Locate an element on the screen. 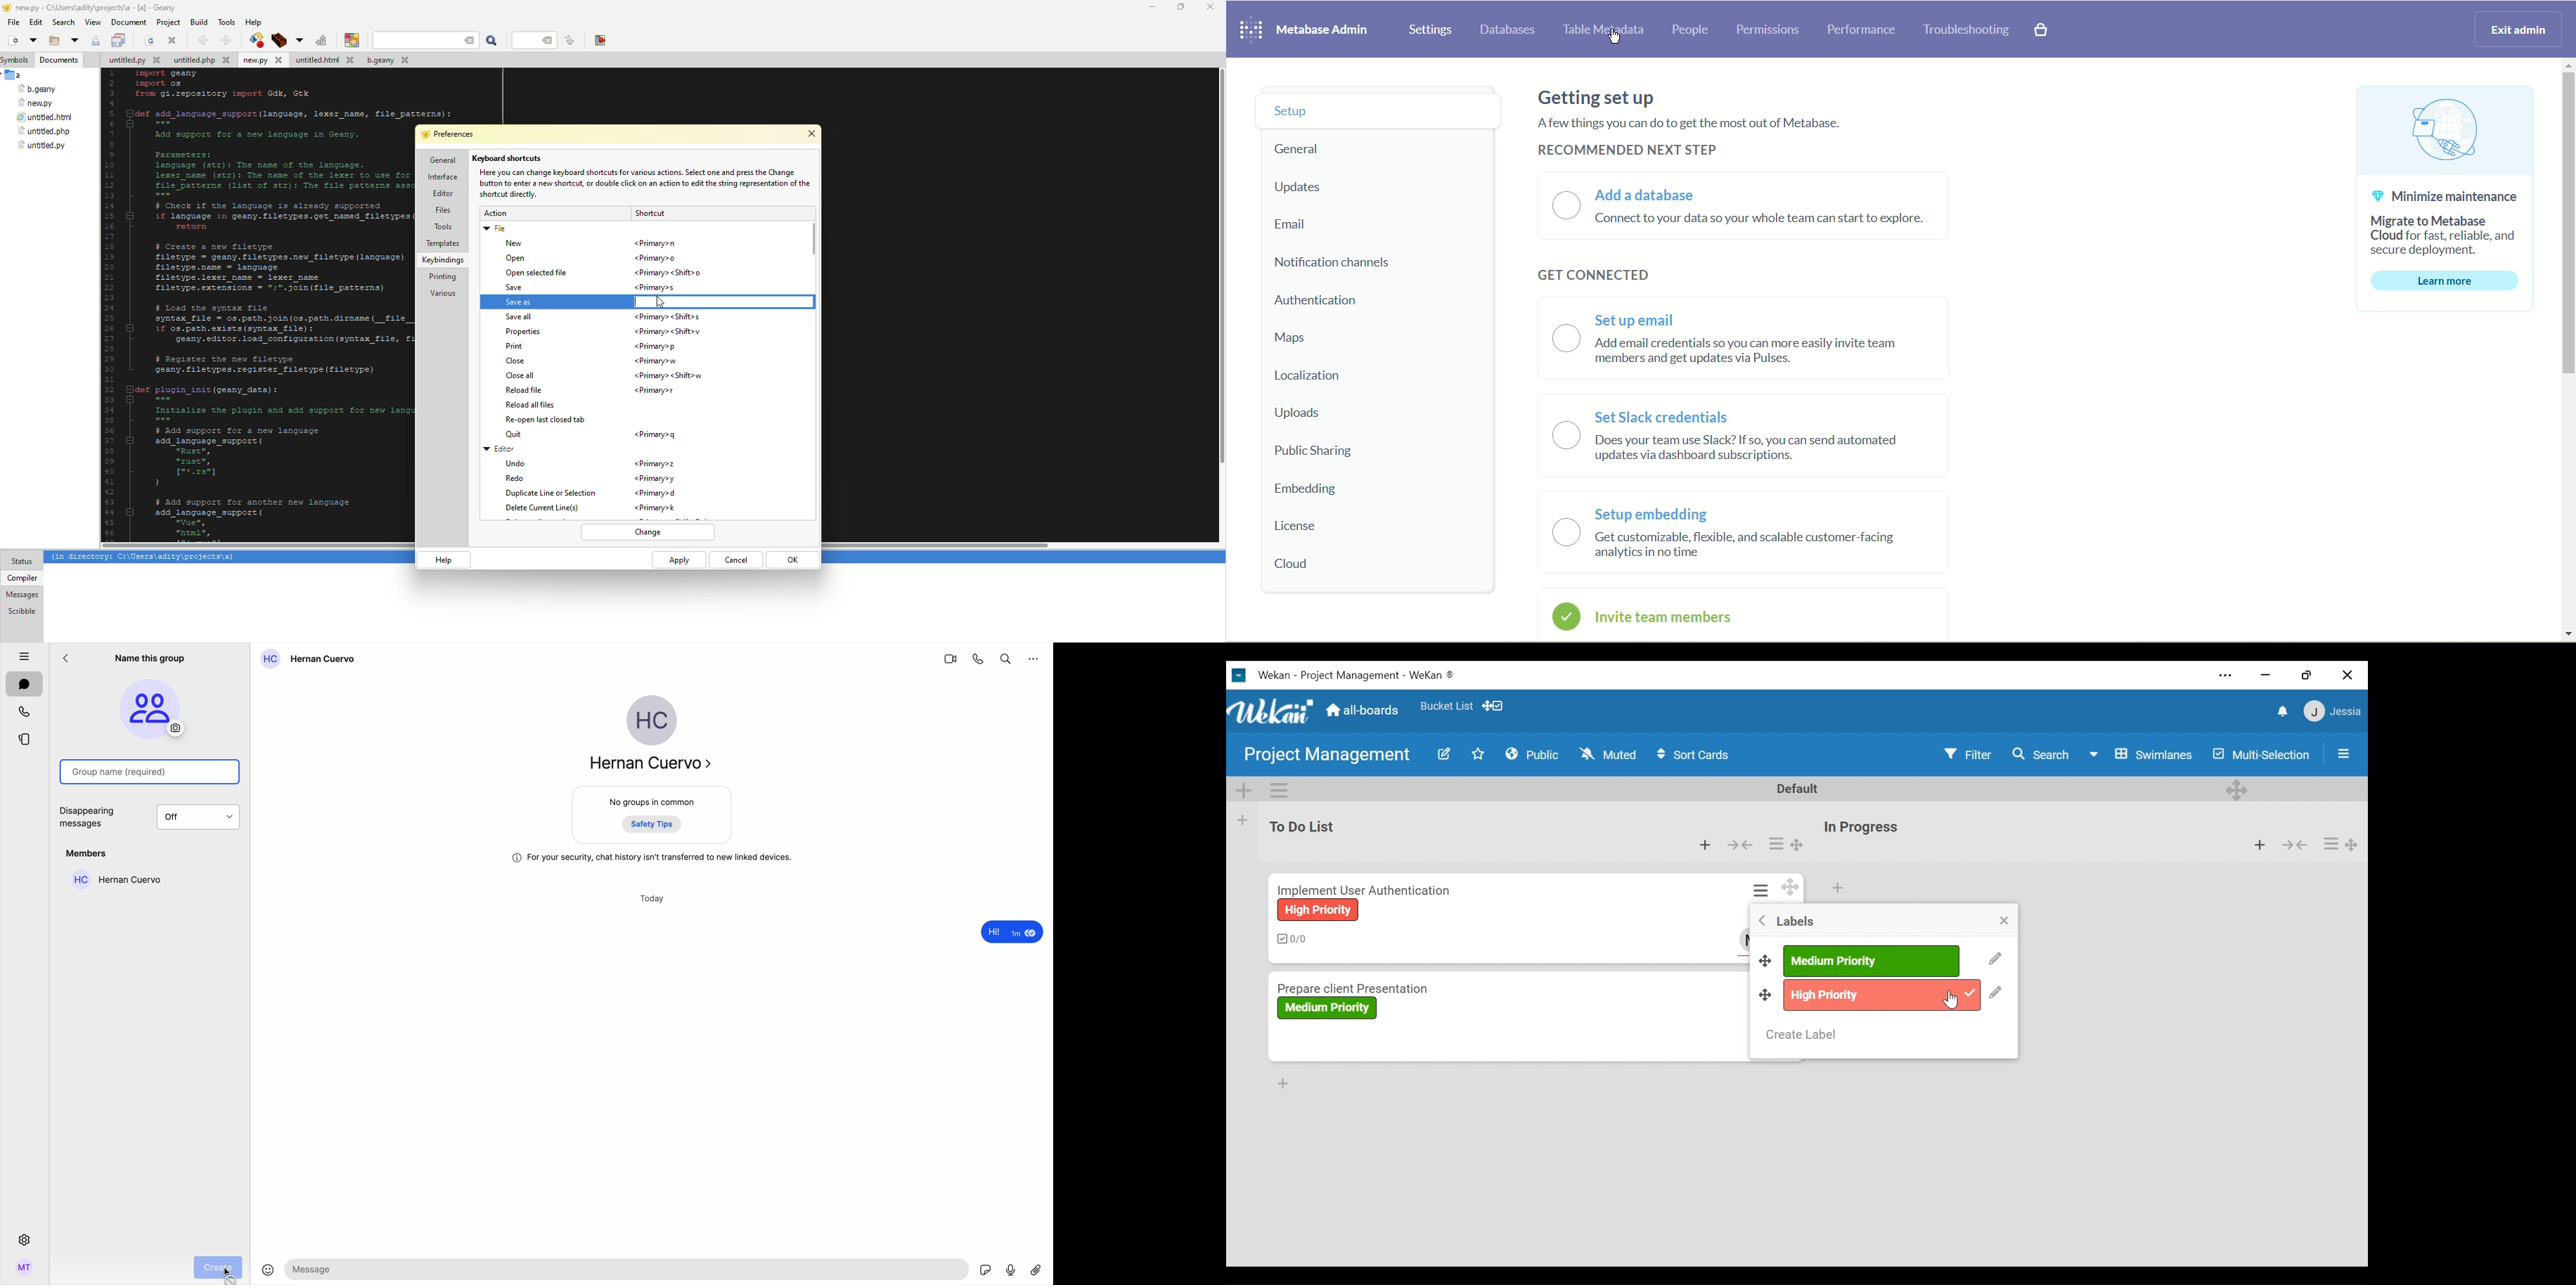  name this group is located at coordinates (149, 657).